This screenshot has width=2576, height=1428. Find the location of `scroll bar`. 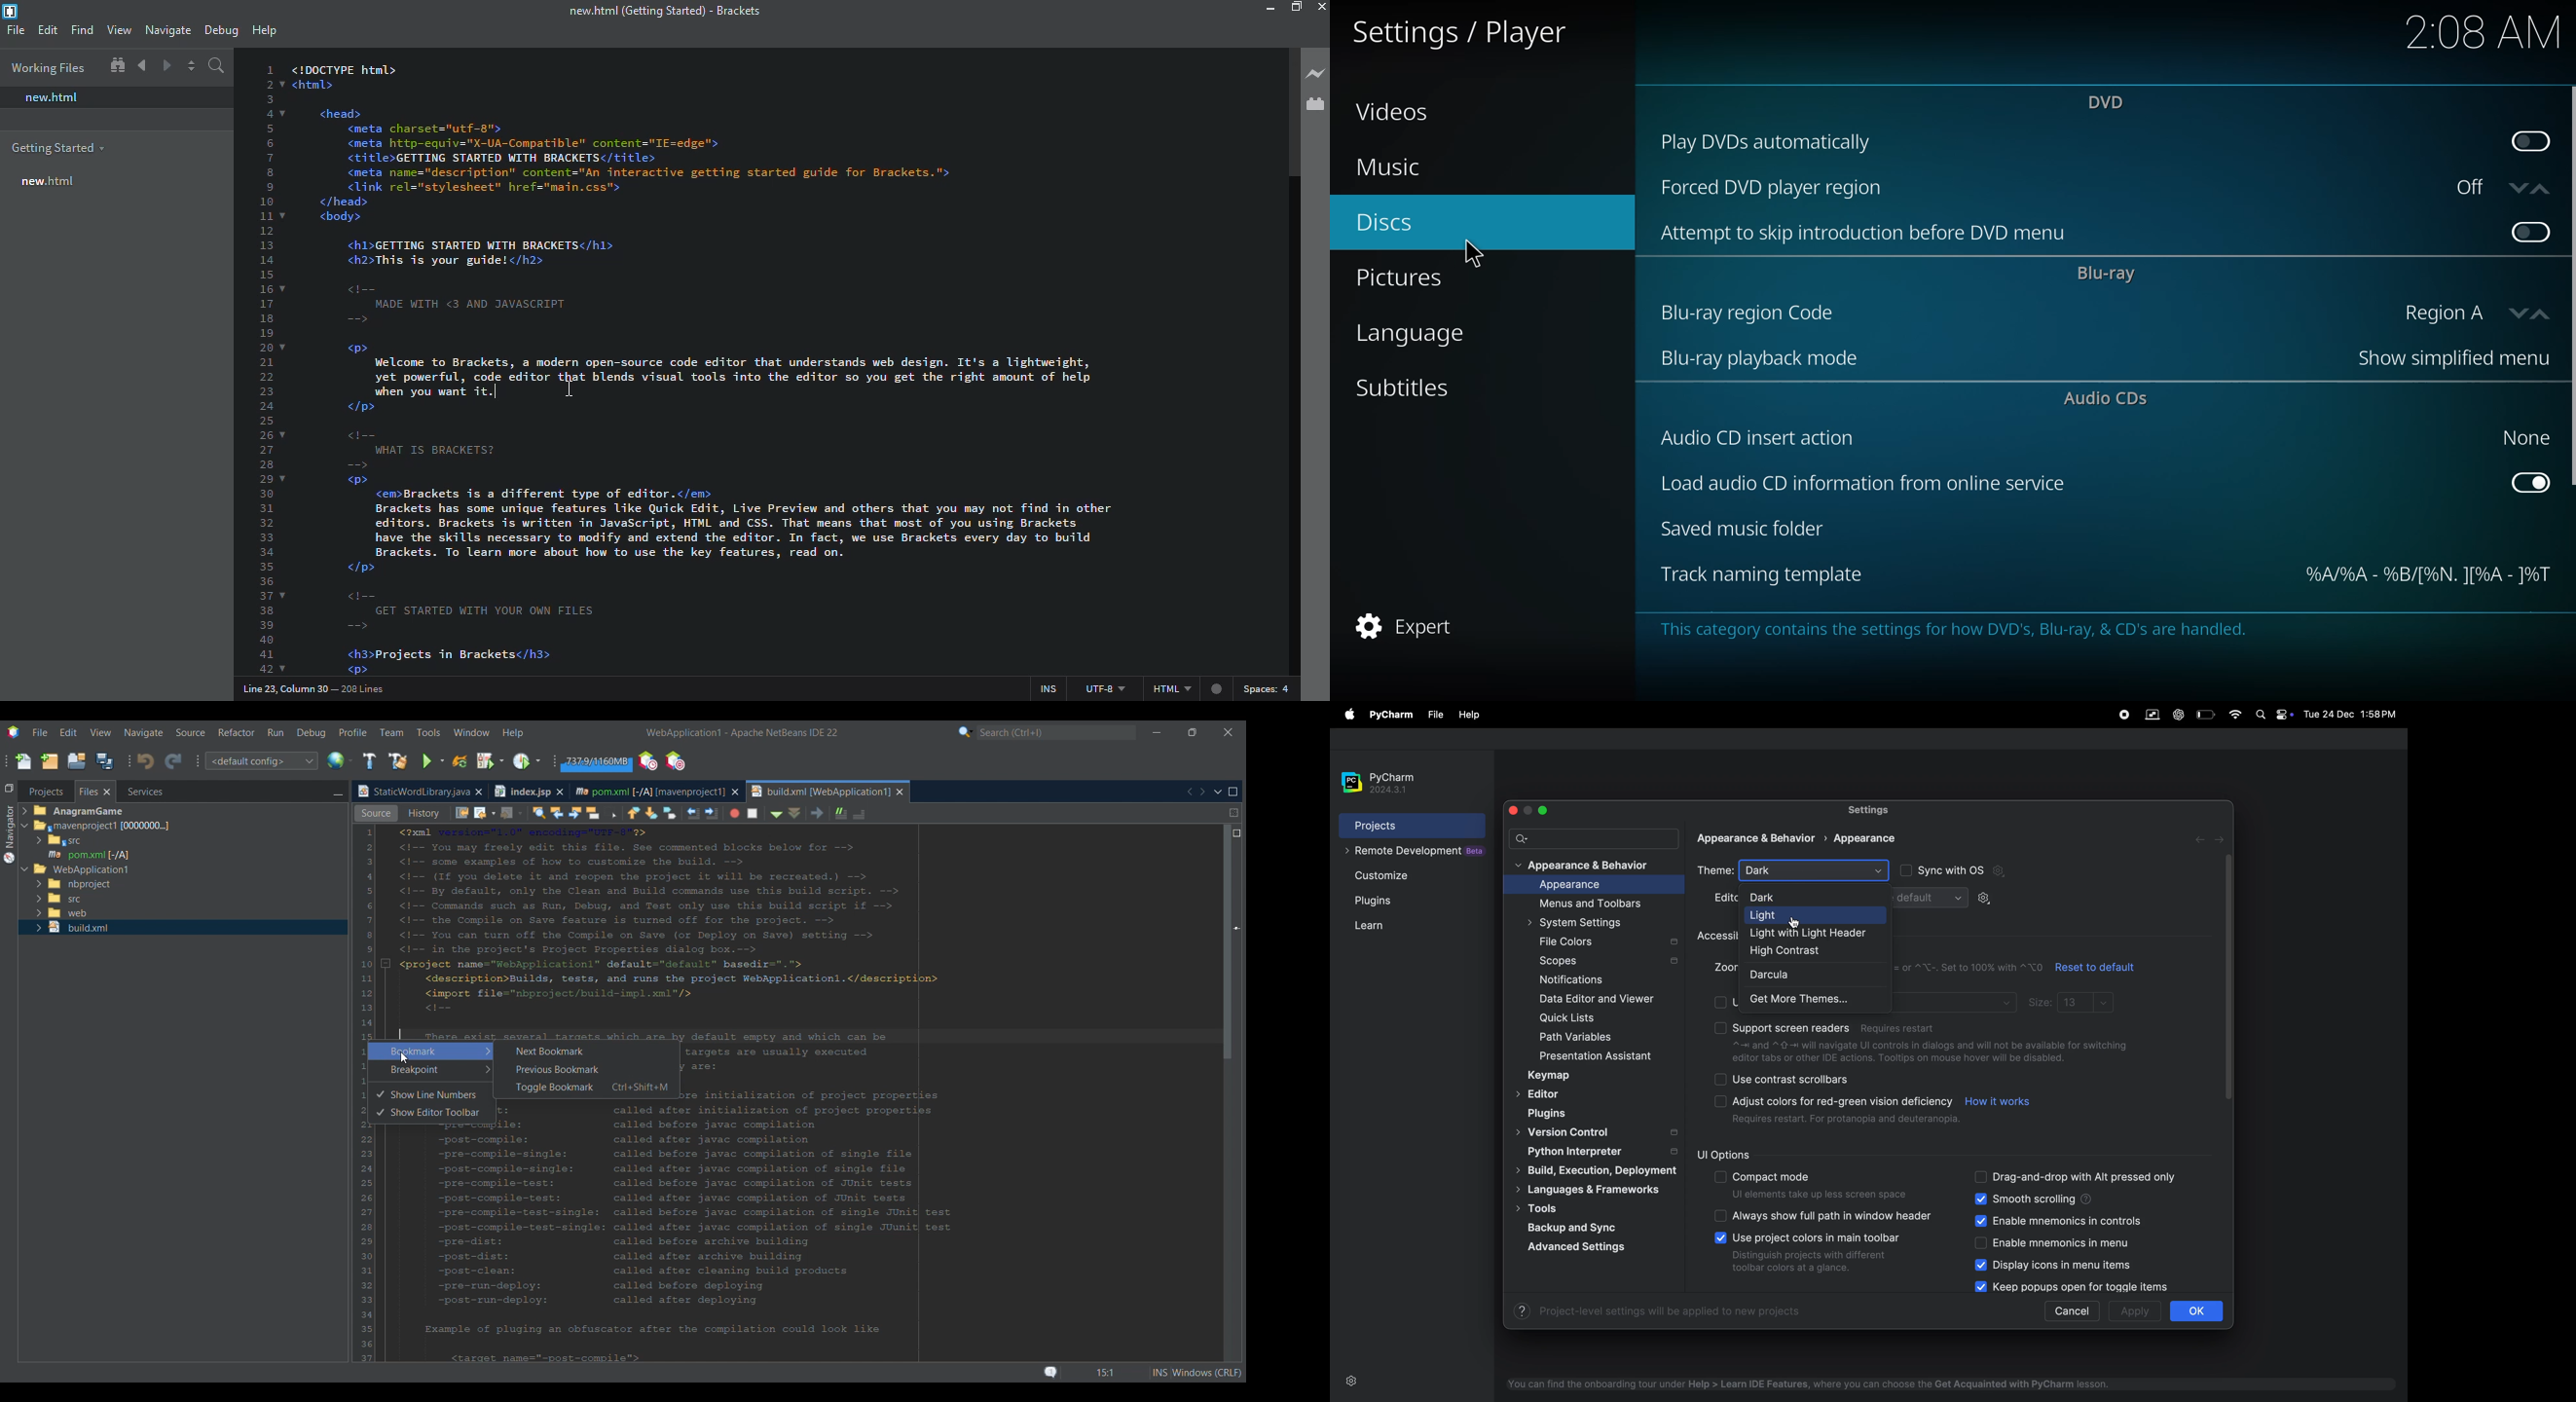

scroll bar is located at coordinates (2573, 287).